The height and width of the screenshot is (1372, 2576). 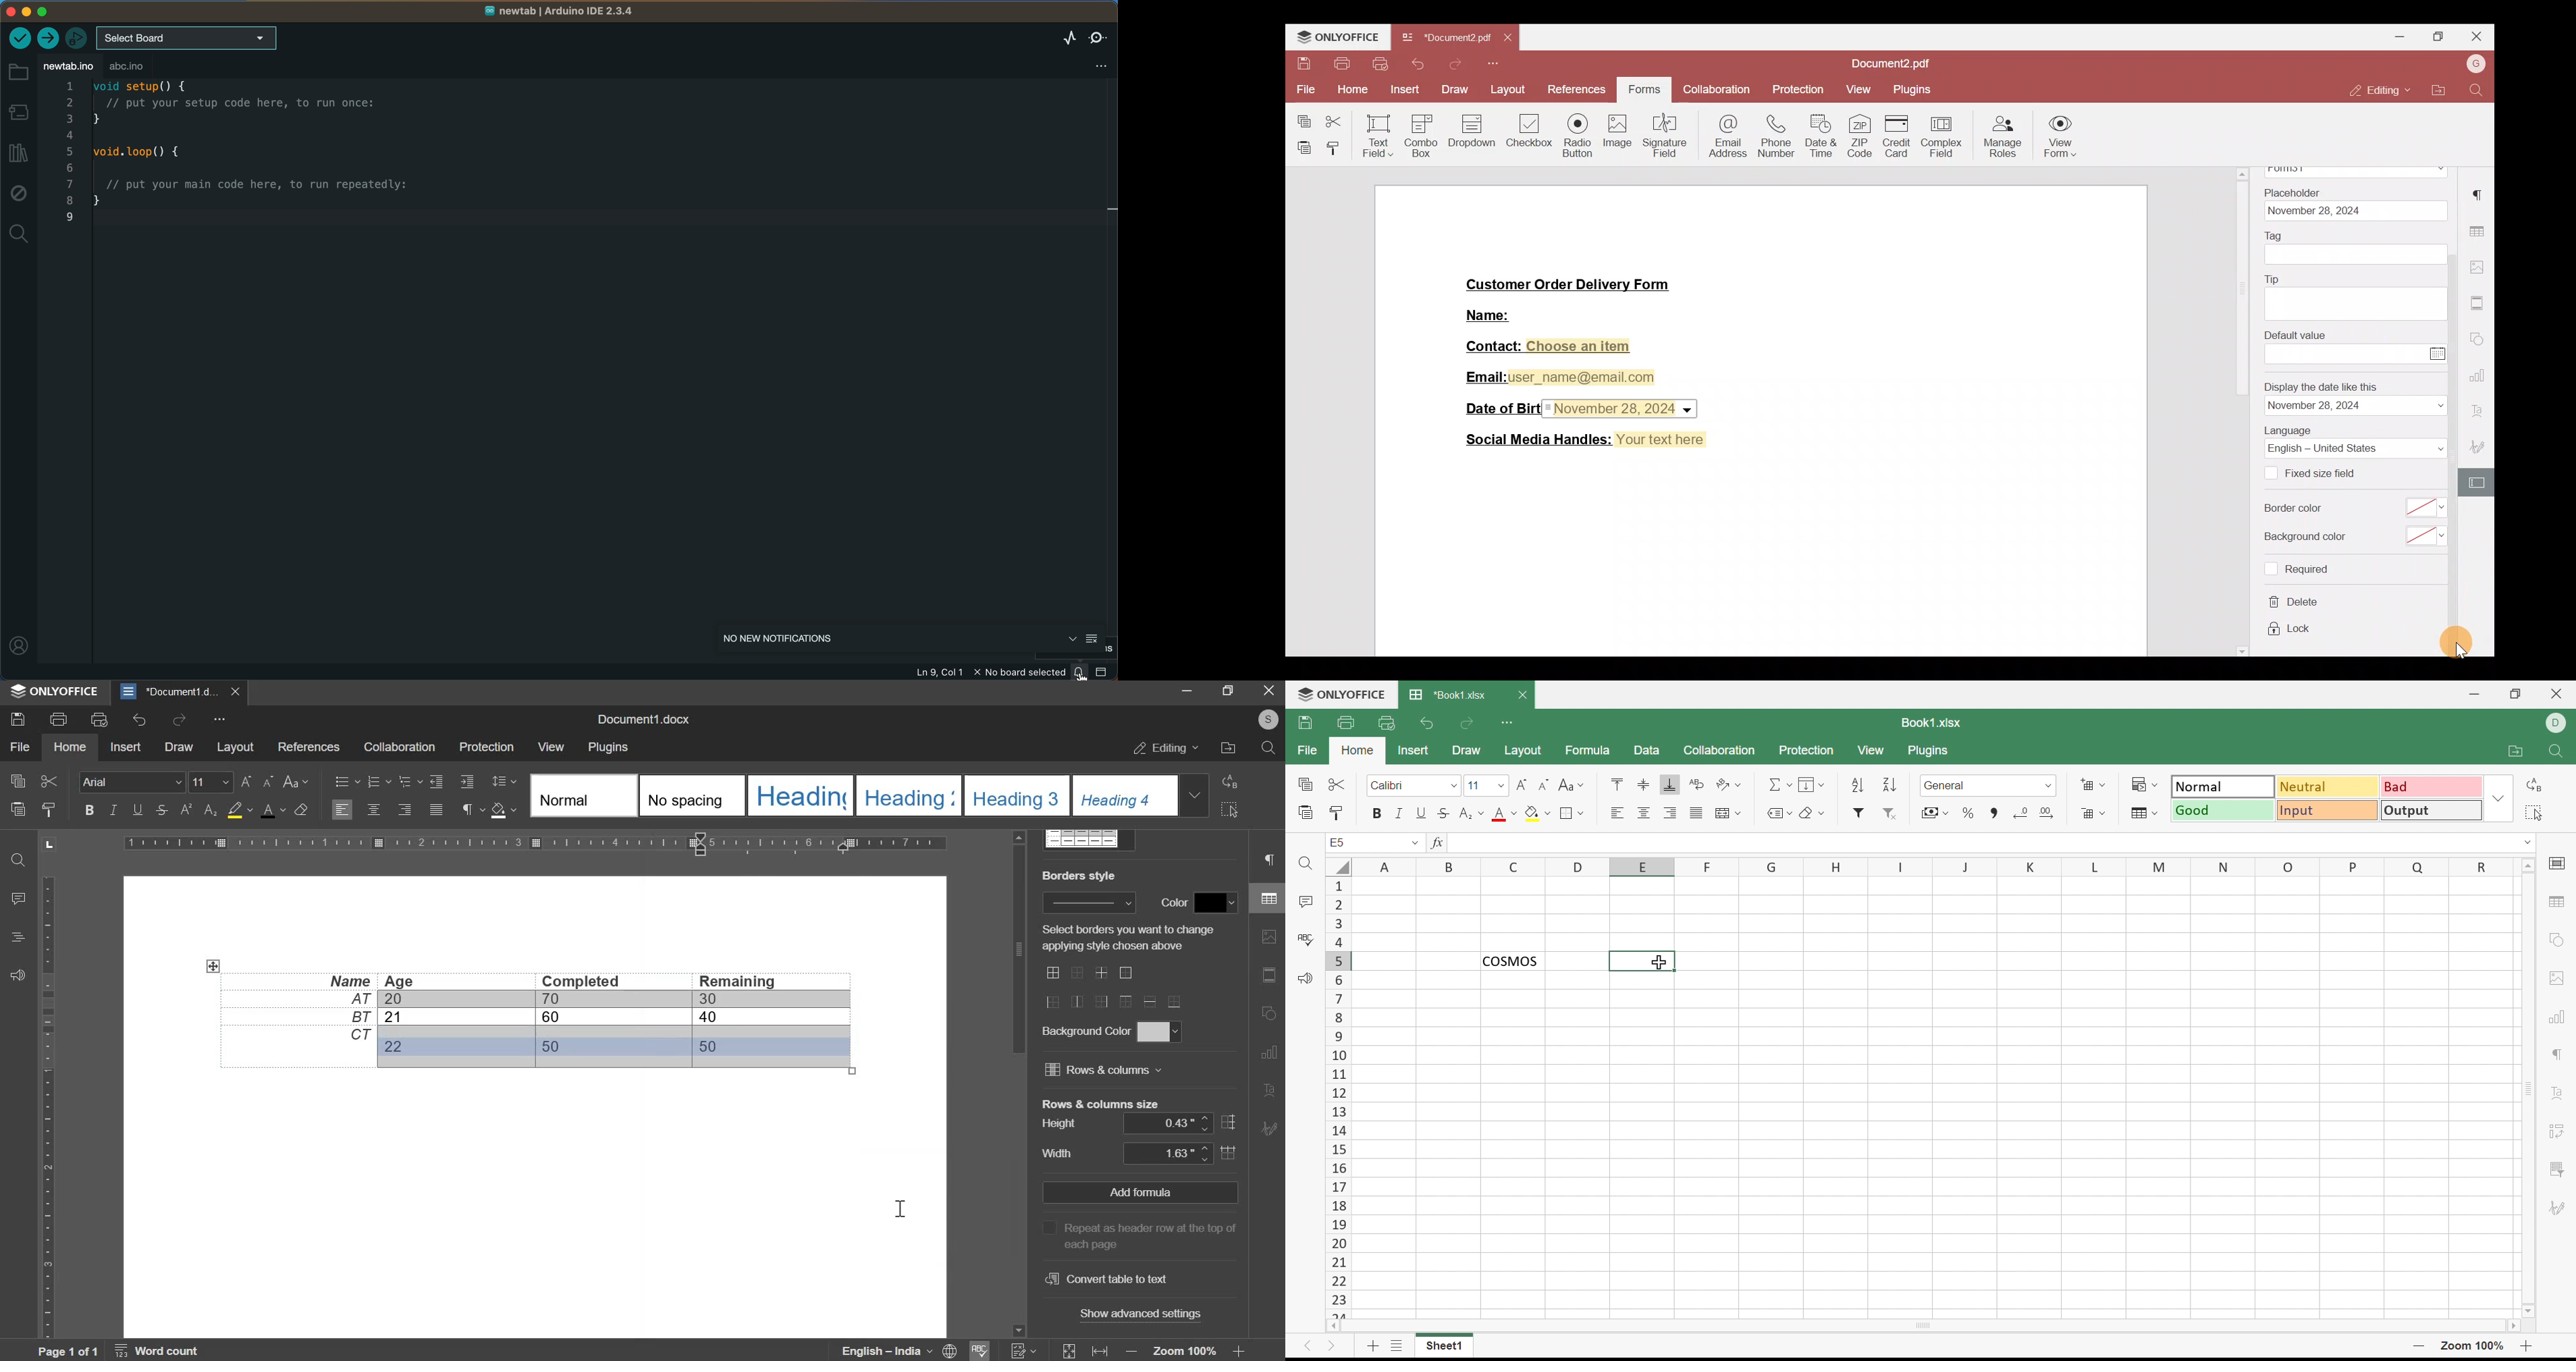 What do you see at coordinates (1338, 842) in the screenshot?
I see `A1` at bounding box center [1338, 842].